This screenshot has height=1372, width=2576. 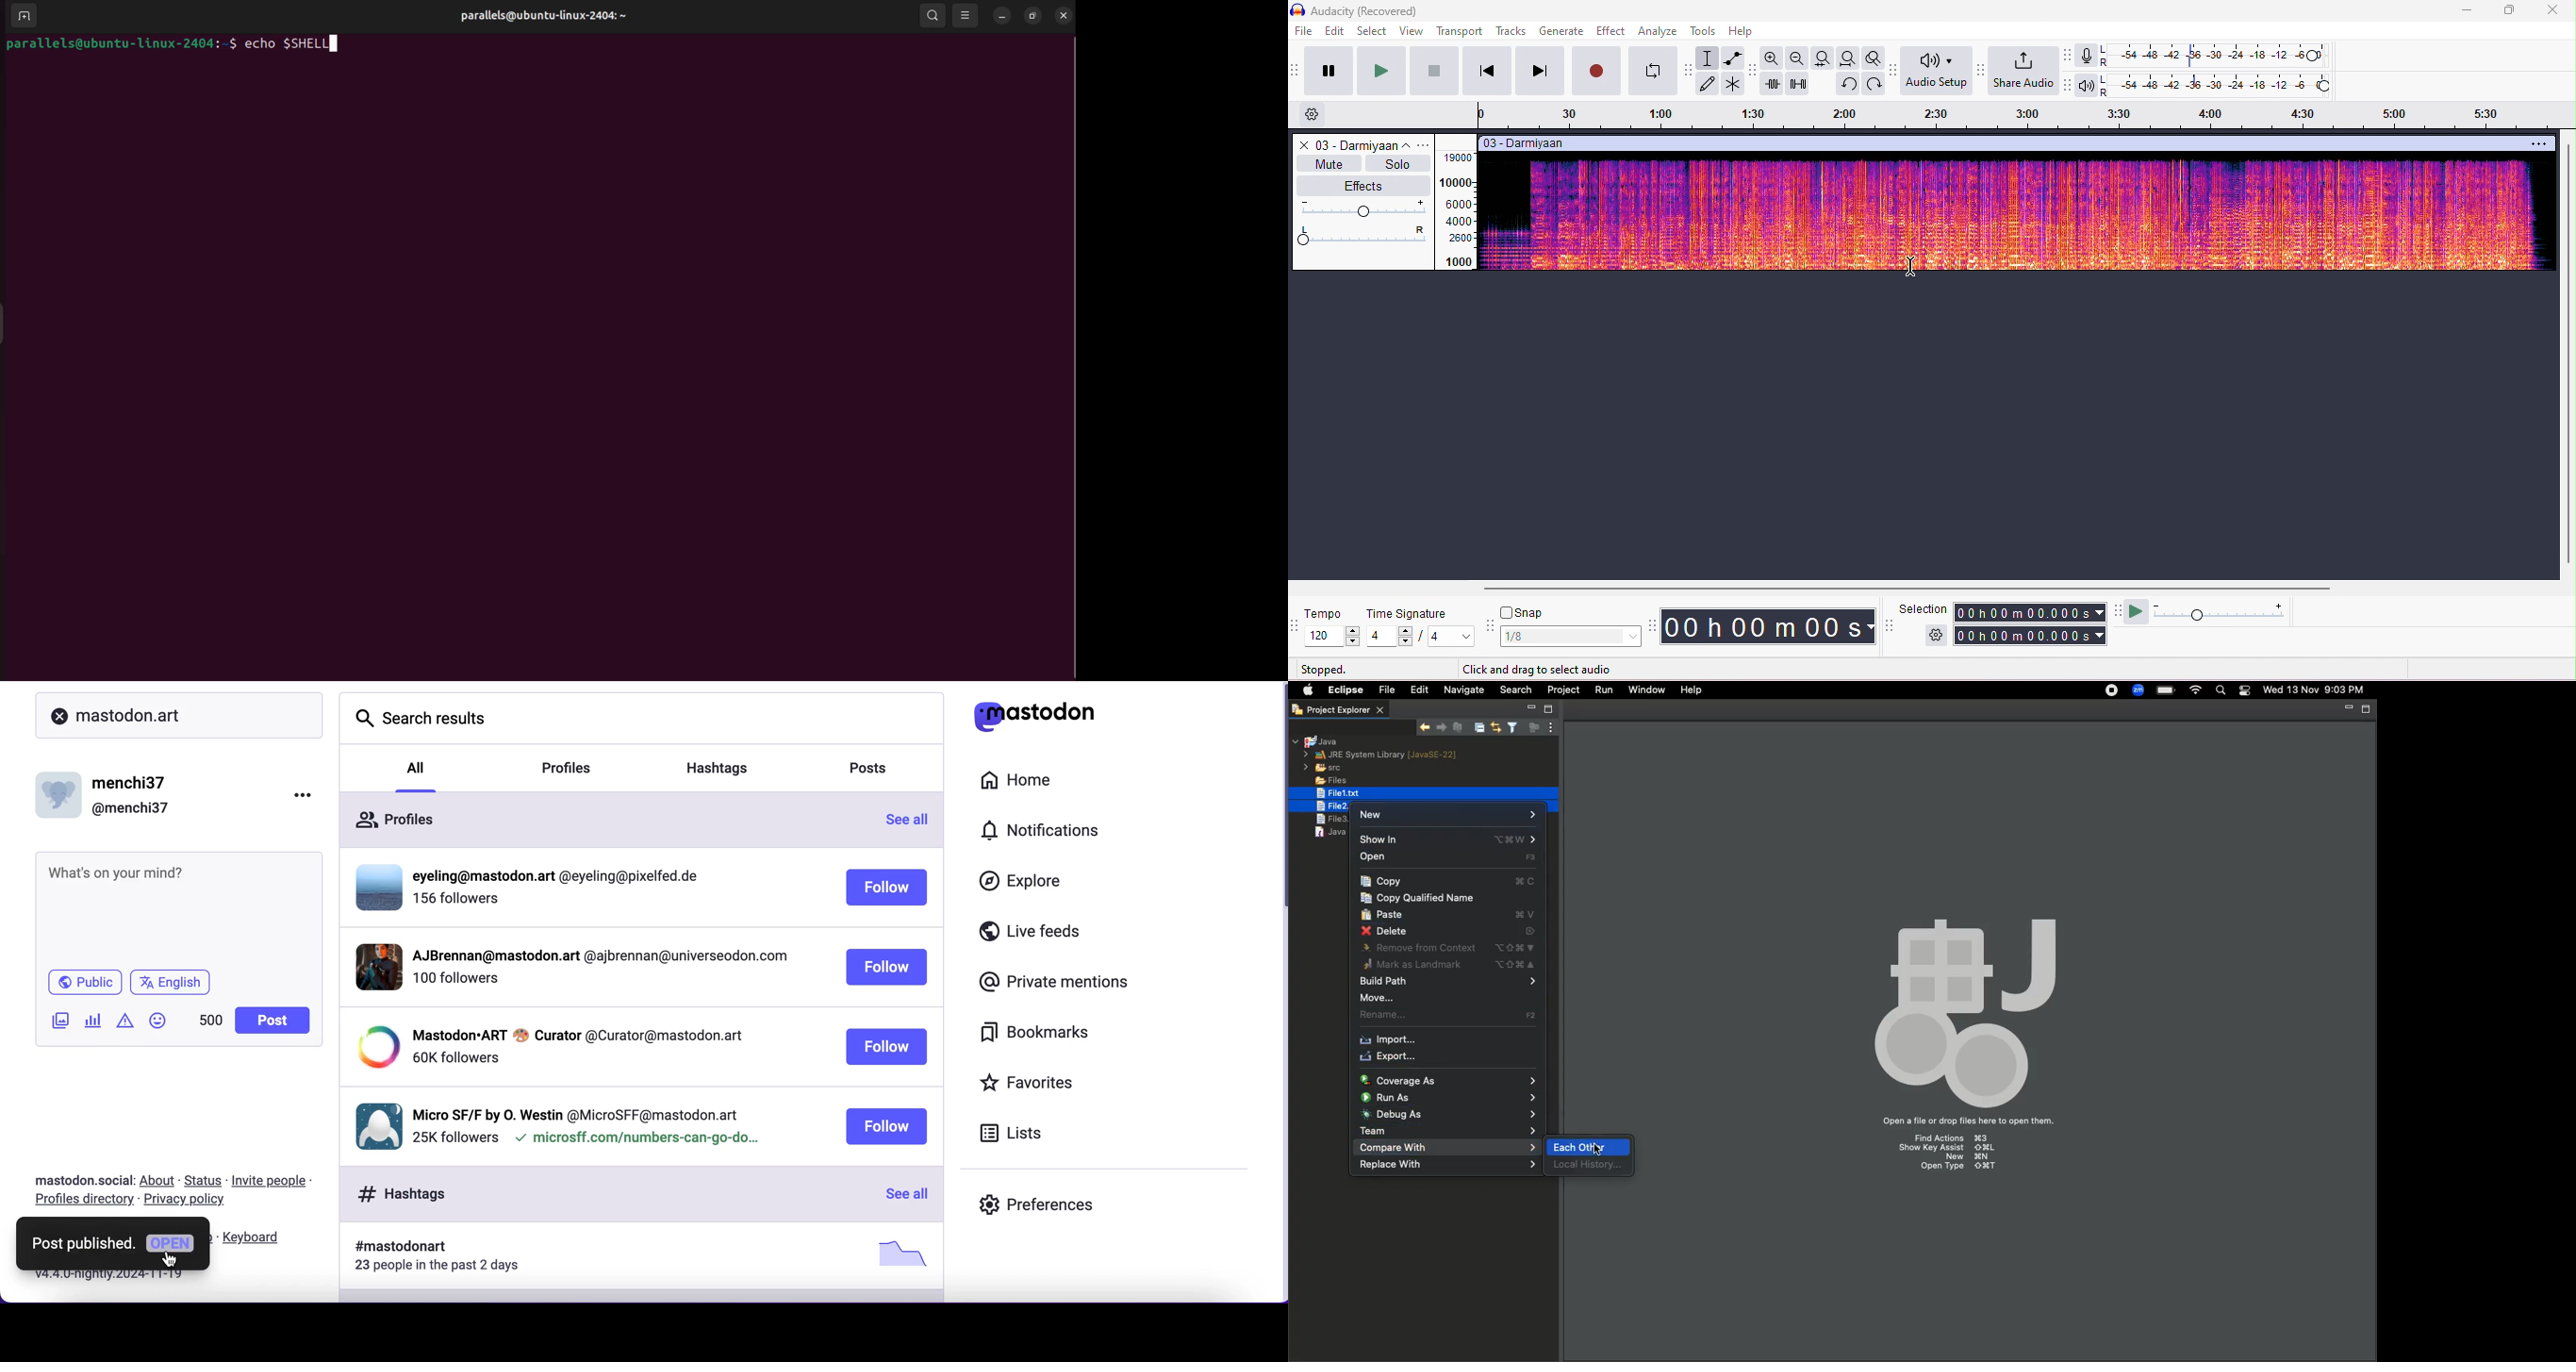 What do you see at coordinates (1422, 636) in the screenshot?
I see `select time signature` at bounding box center [1422, 636].